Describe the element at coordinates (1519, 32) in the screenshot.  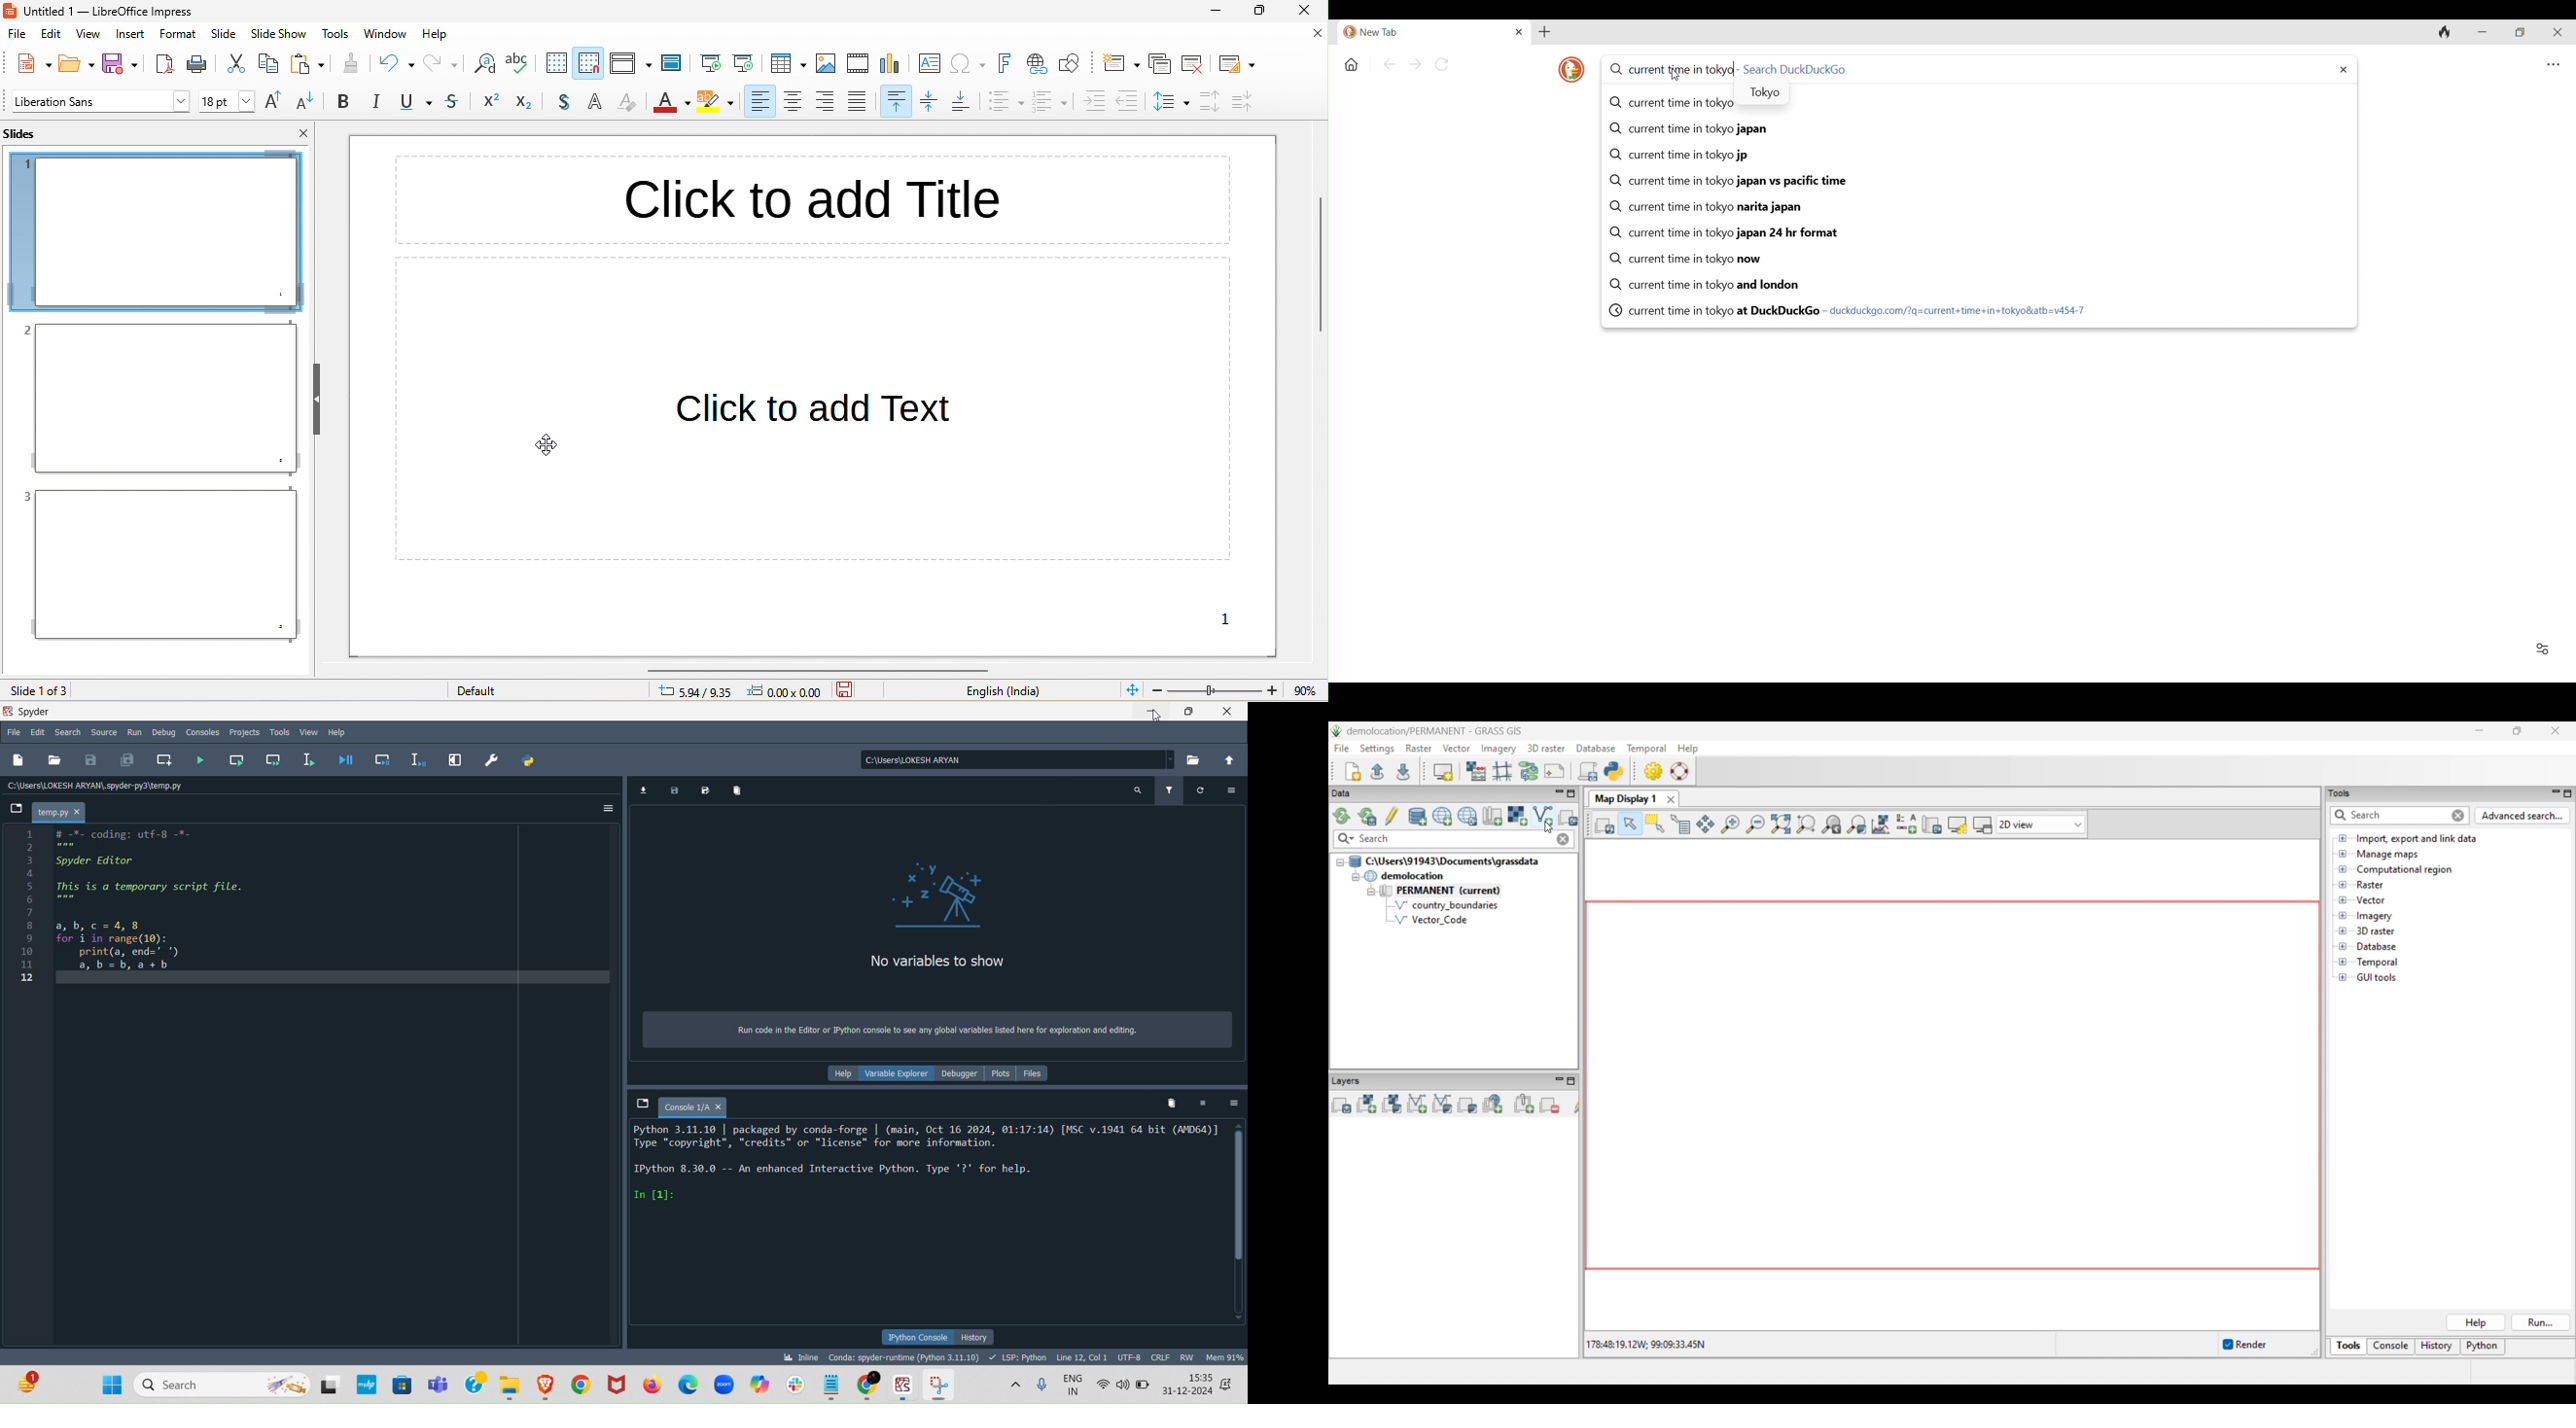
I see `Close tab` at that location.